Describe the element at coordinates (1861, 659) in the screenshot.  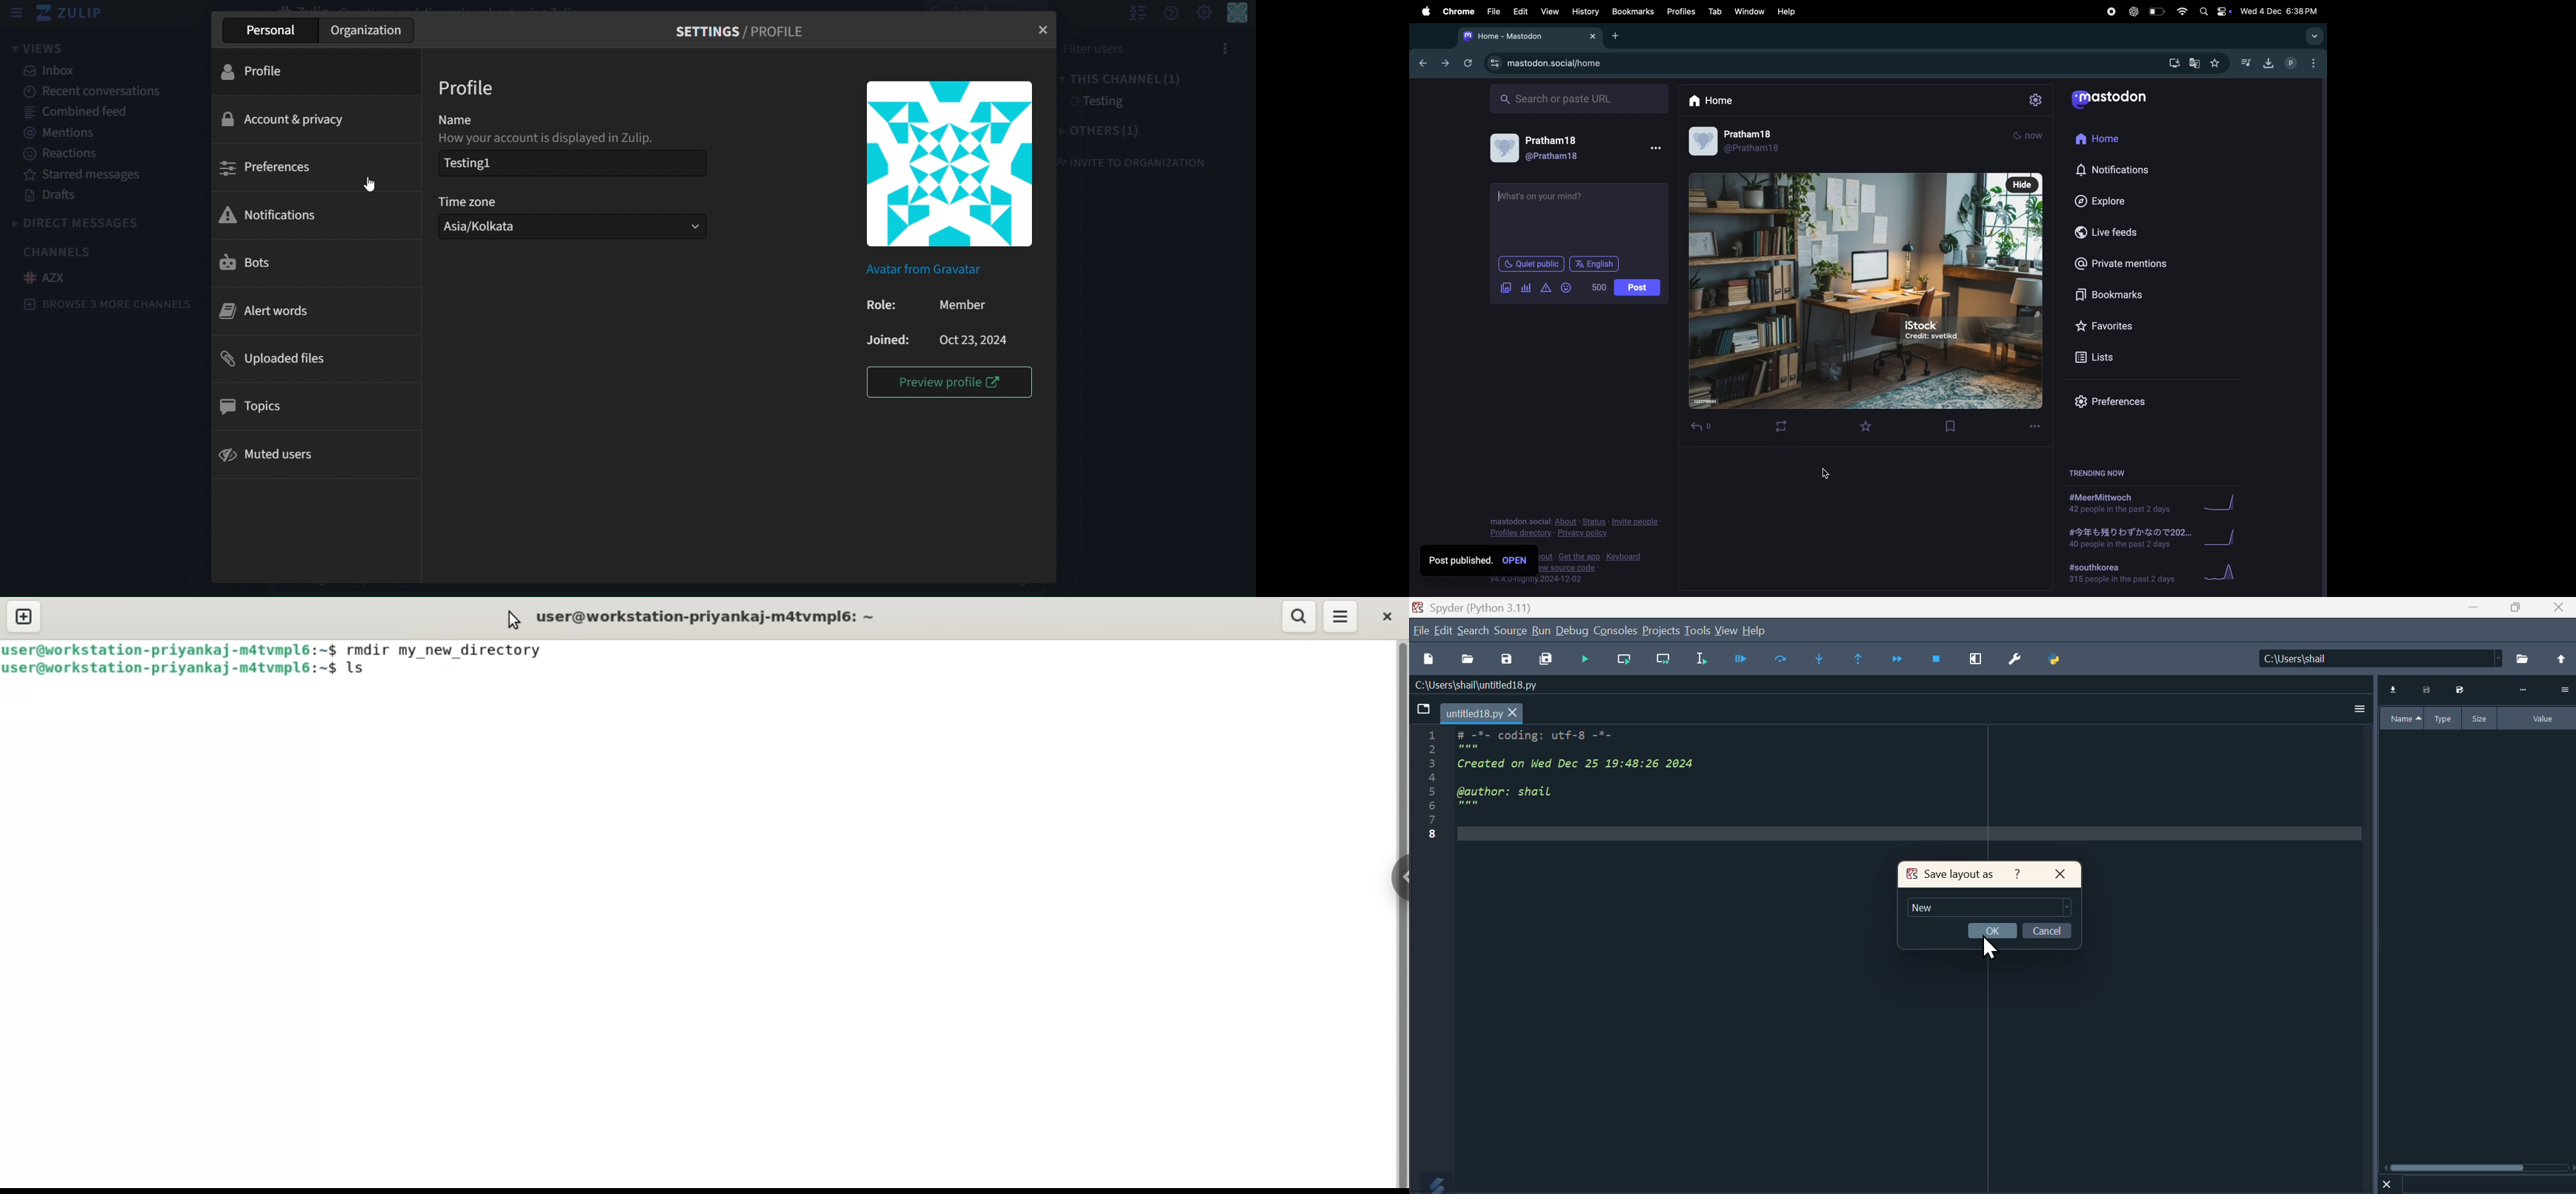
I see `Find previous` at that location.